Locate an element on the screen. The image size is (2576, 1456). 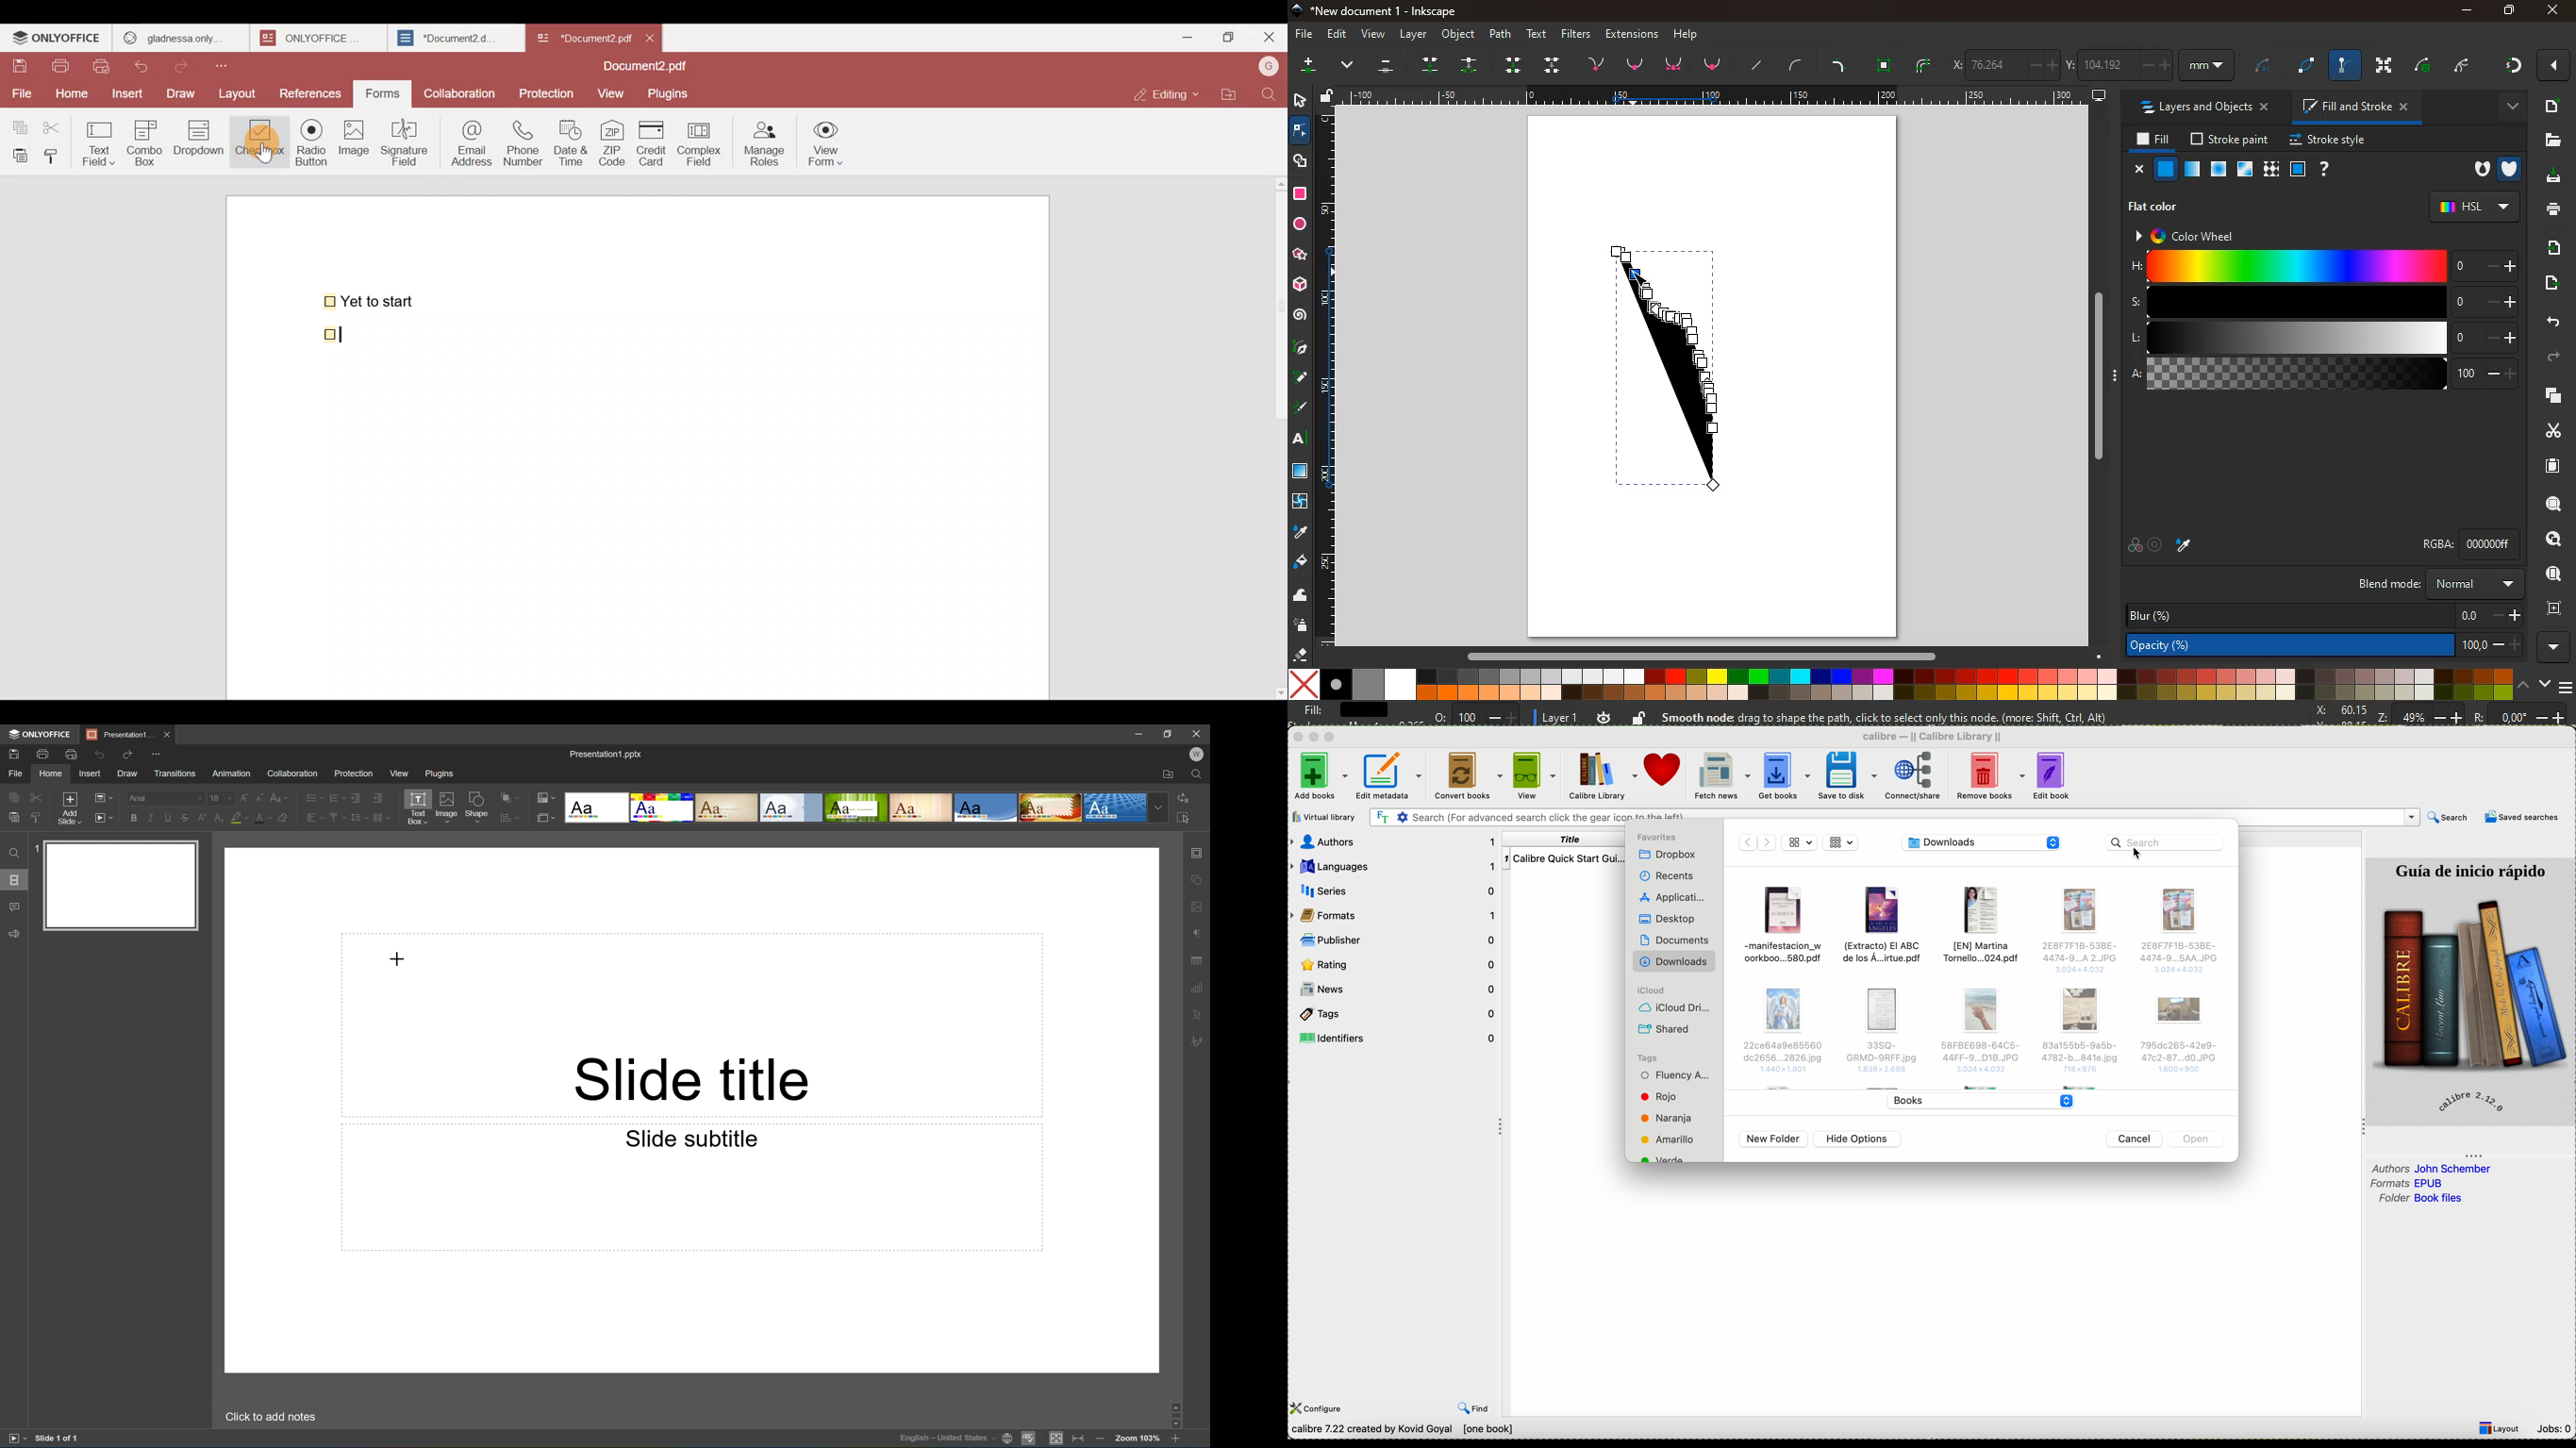
Italic is located at coordinates (150, 818).